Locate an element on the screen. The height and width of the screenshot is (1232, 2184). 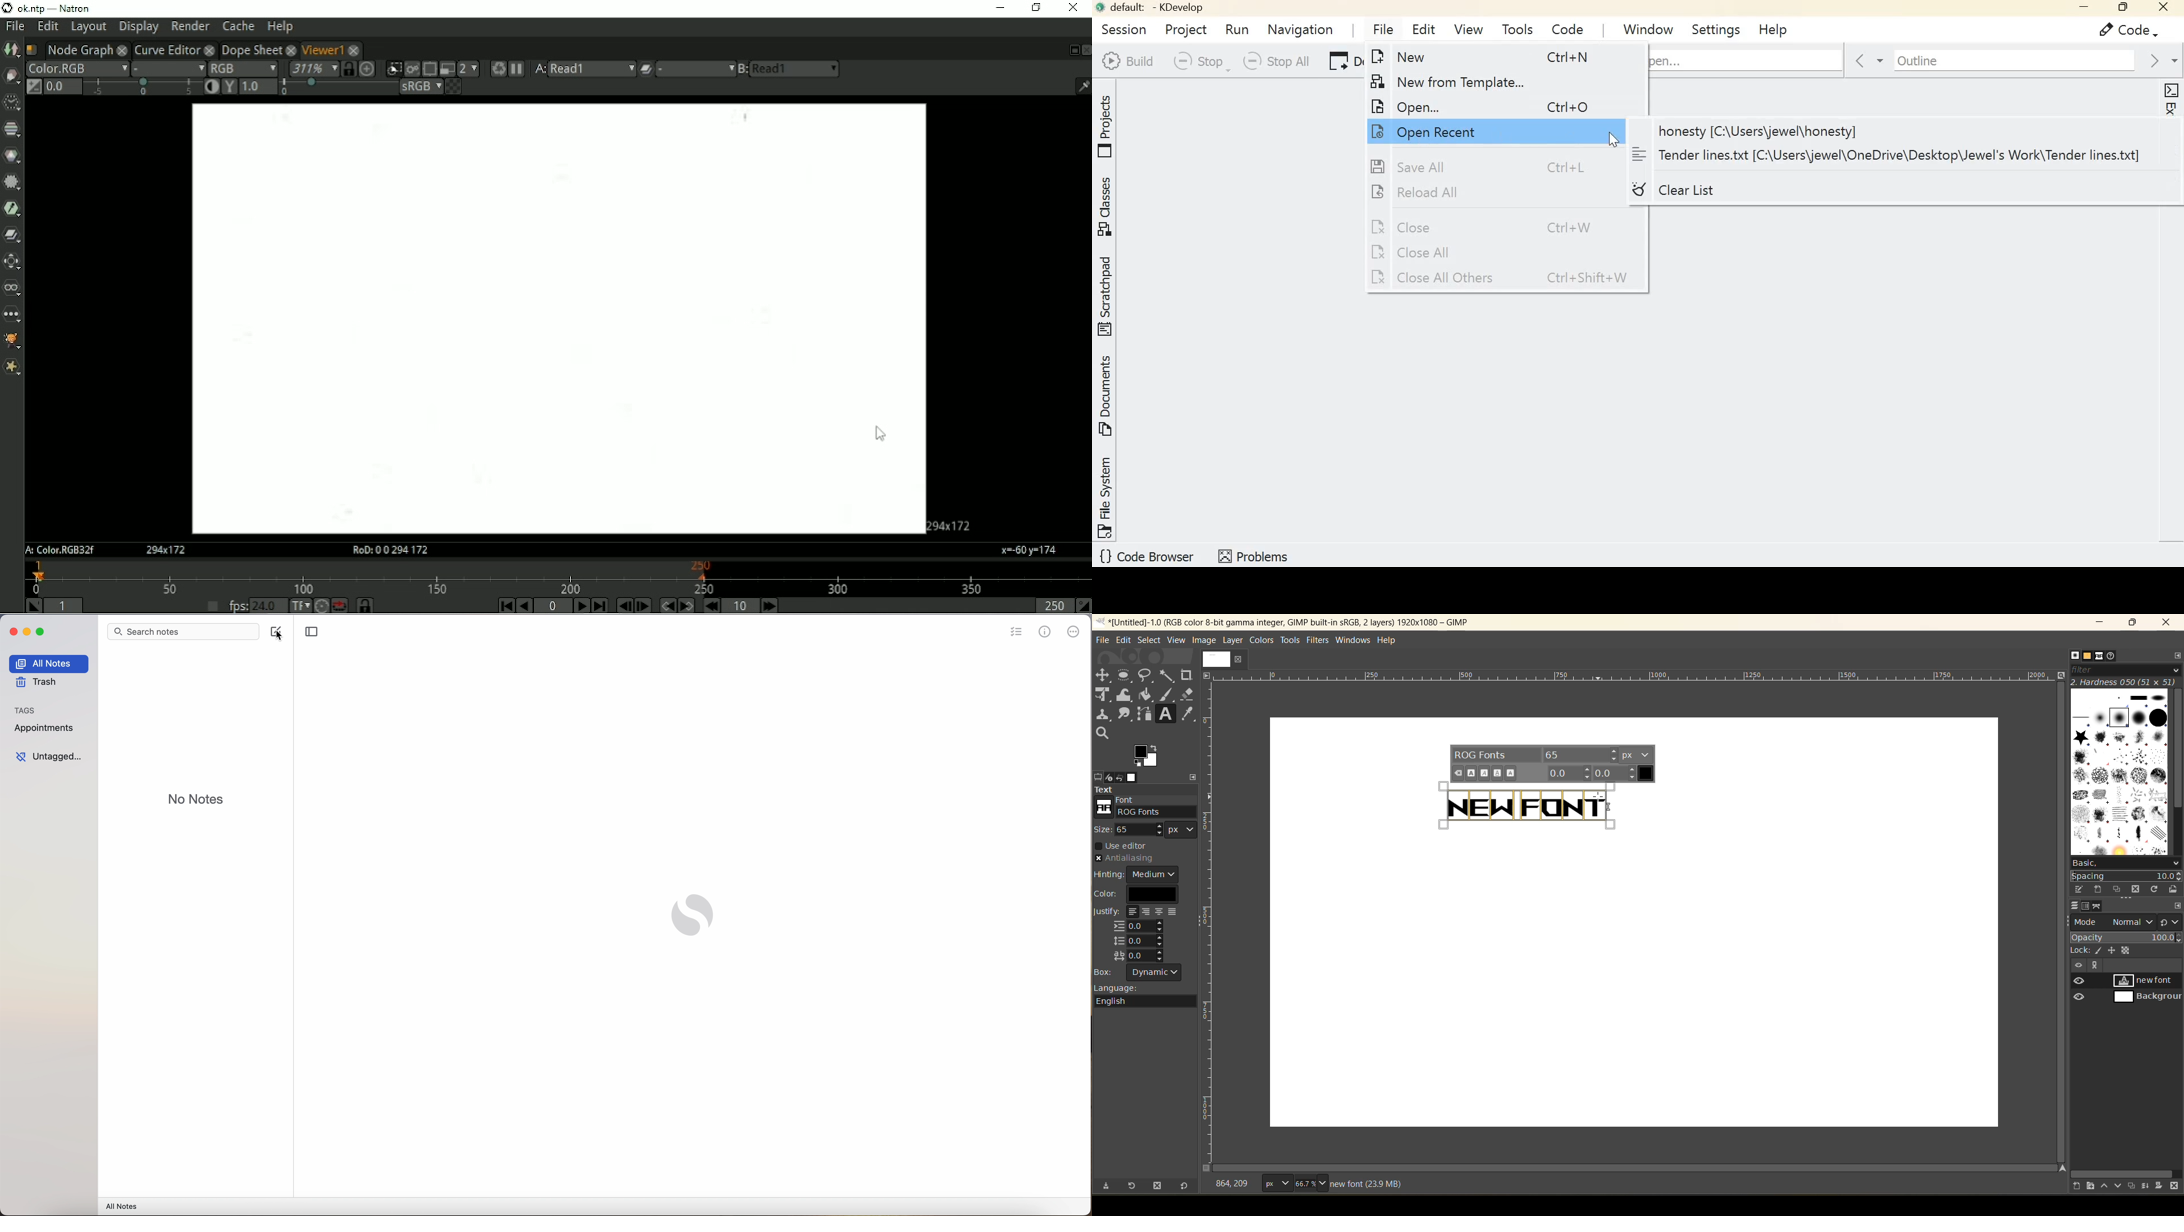
check list is located at coordinates (1016, 632).